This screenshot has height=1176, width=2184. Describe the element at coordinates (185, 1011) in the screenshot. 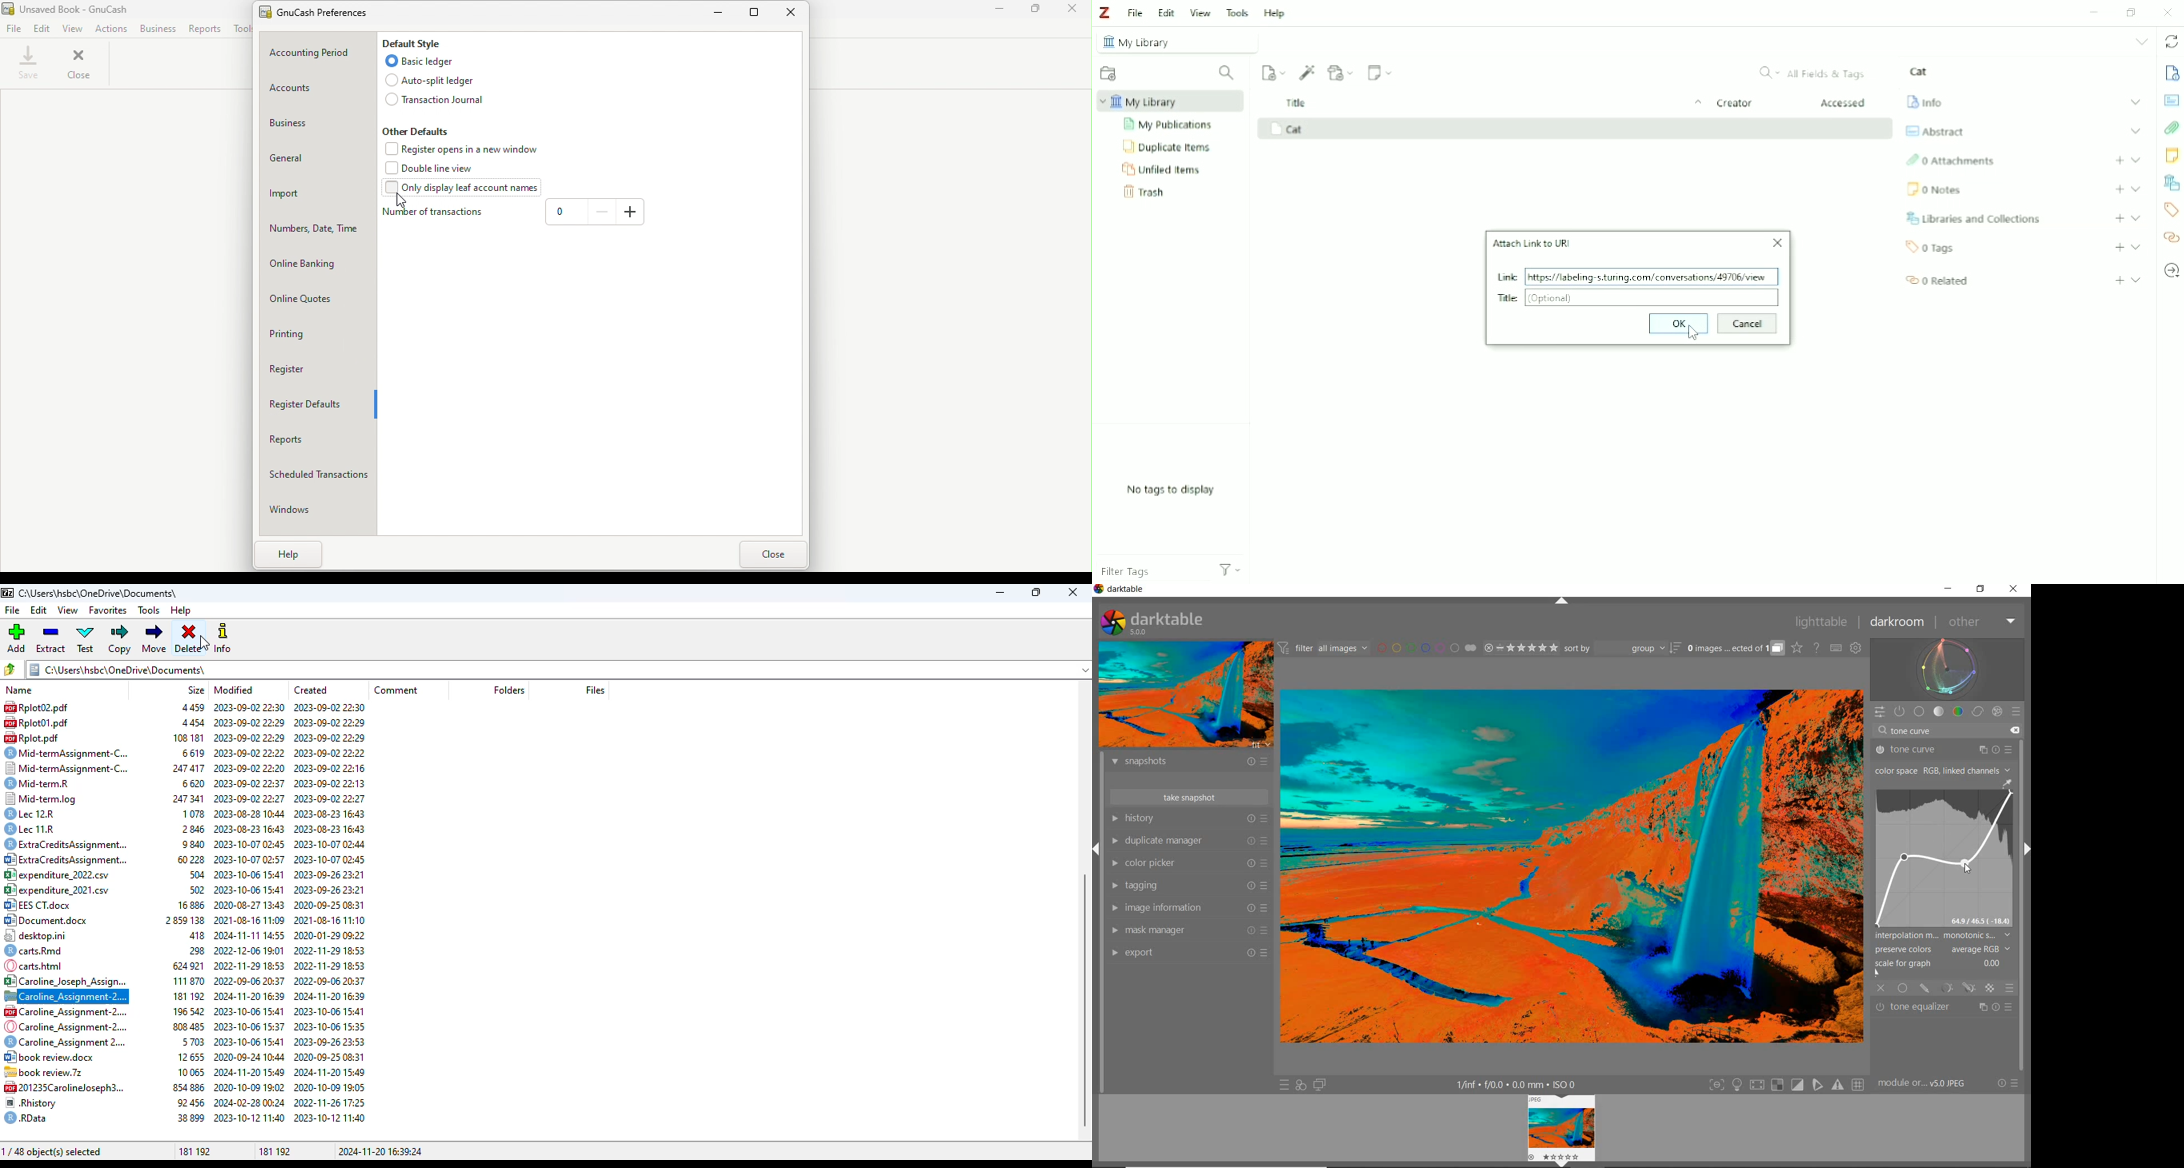

I see `196 542` at that location.